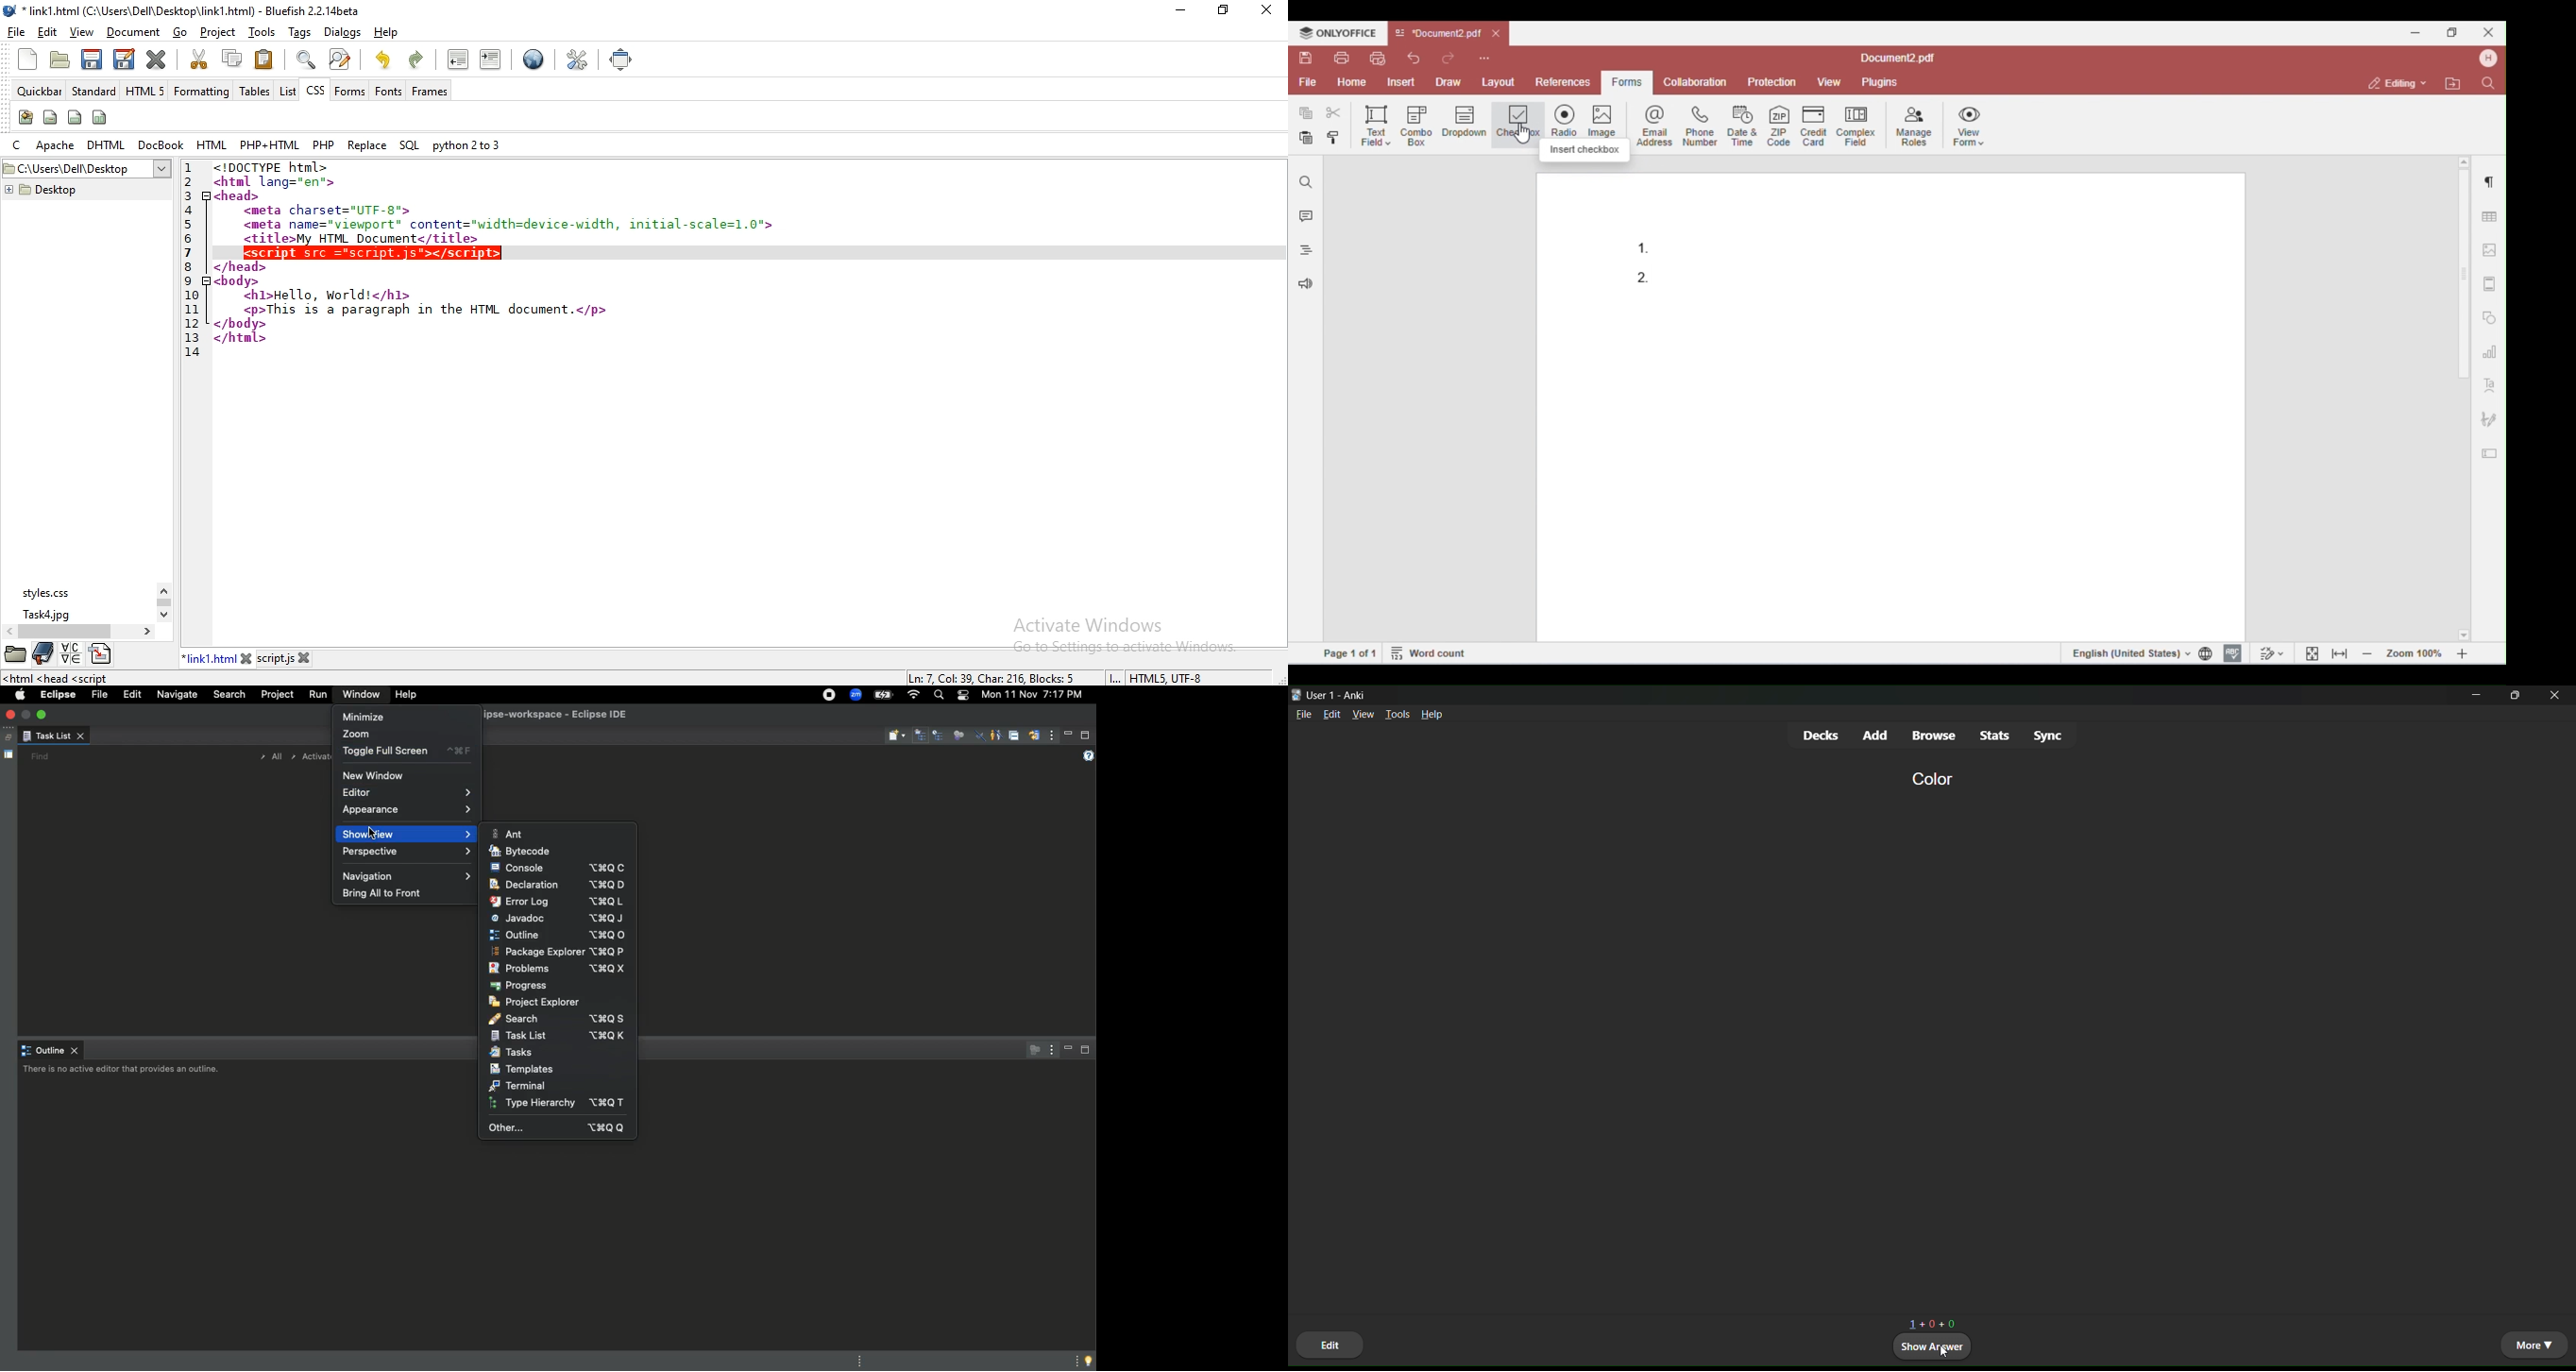  What do you see at coordinates (145, 90) in the screenshot?
I see `html 5` at bounding box center [145, 90].